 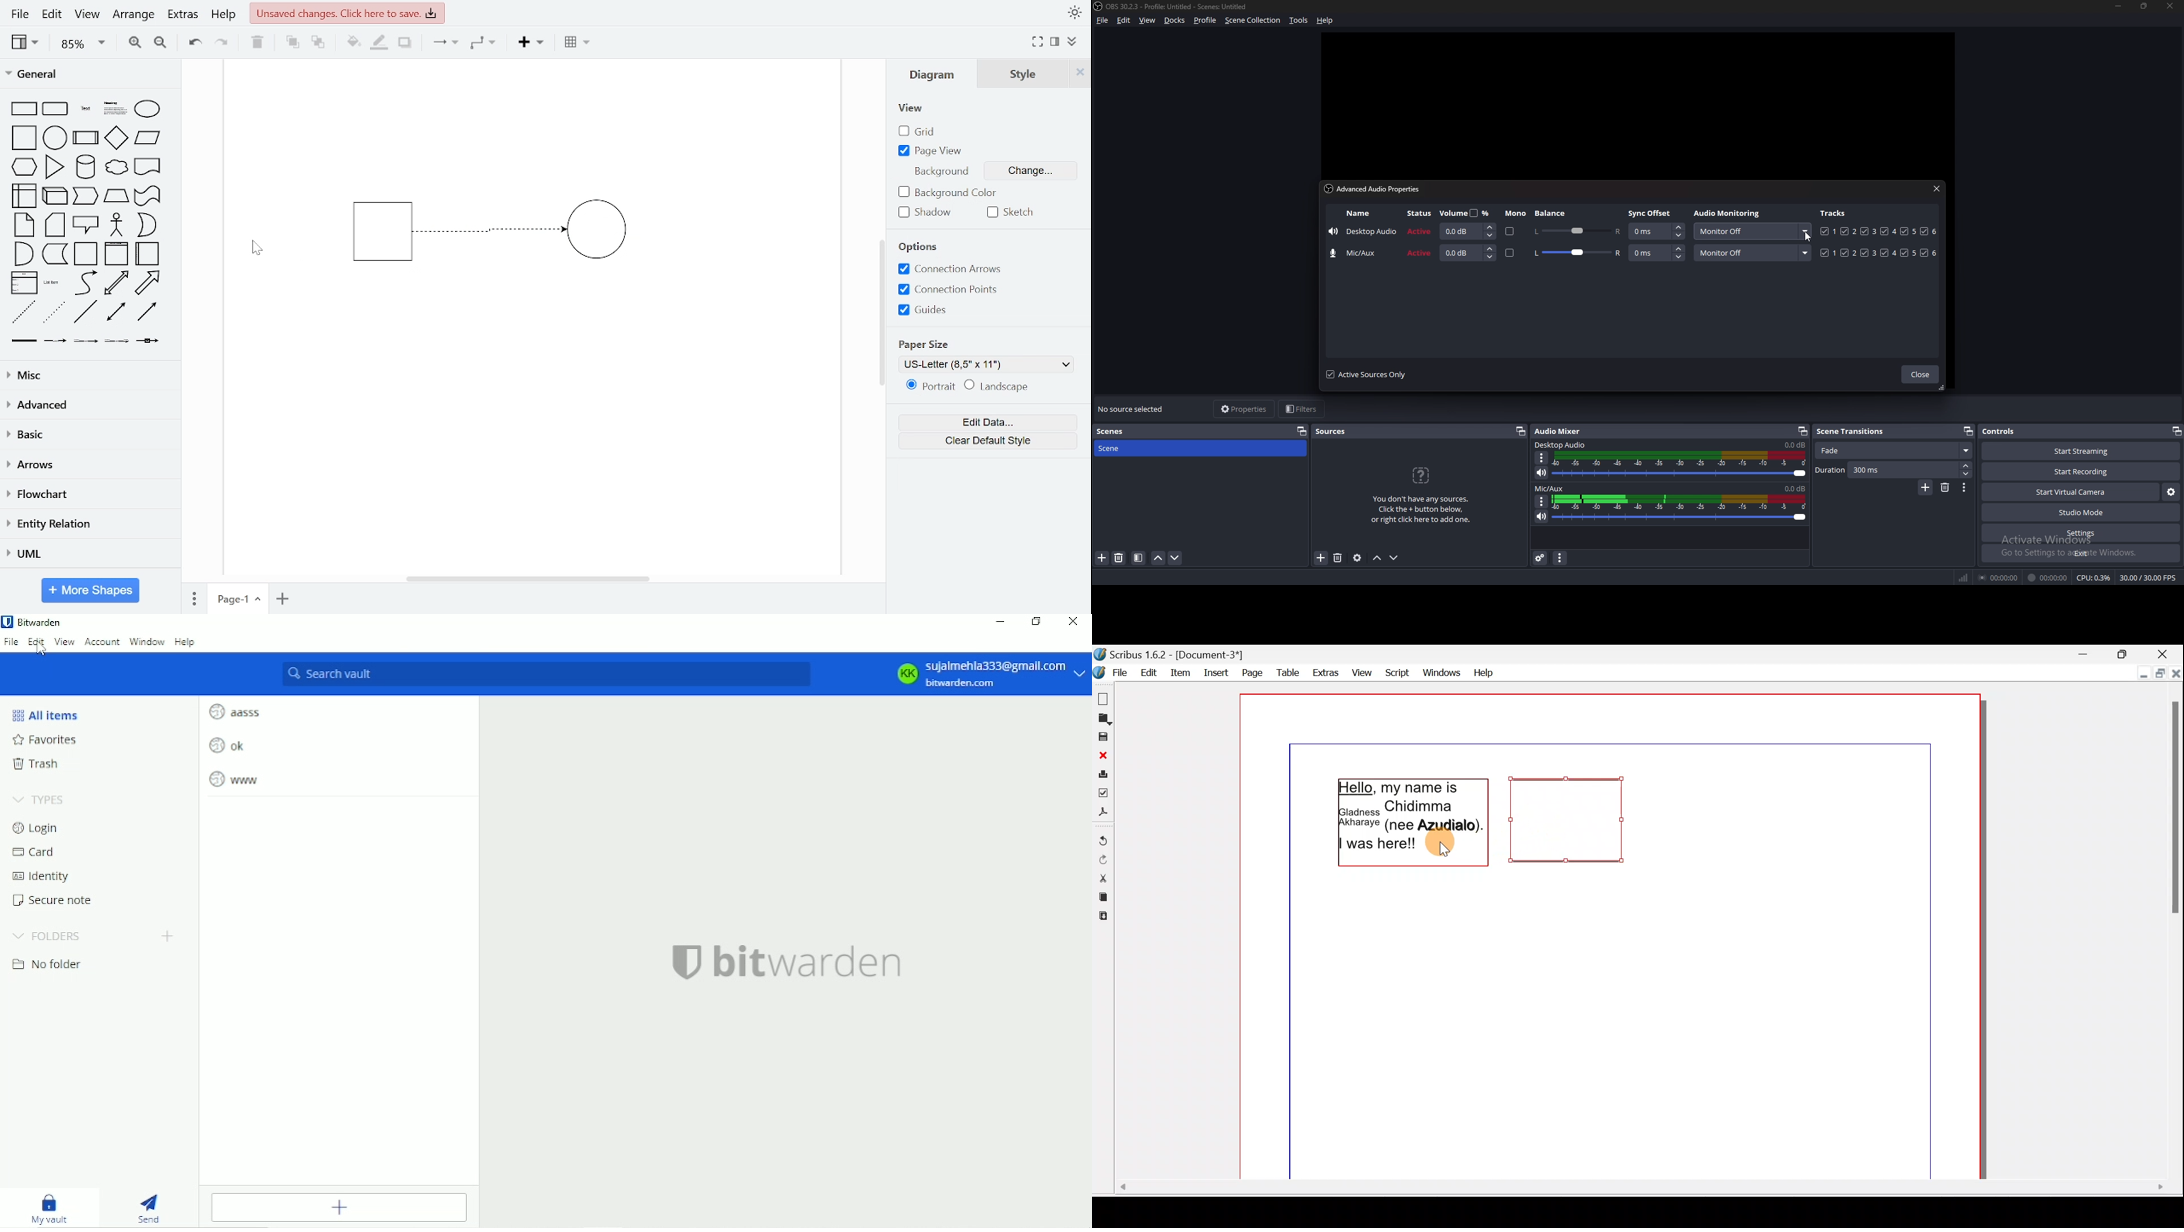 What do you see at coordinates (1425, 497) in the screenshot?
I see `You don't have any sources.
Click the + button below,
or right click here to add one.` at bounding box center [1425, 497].